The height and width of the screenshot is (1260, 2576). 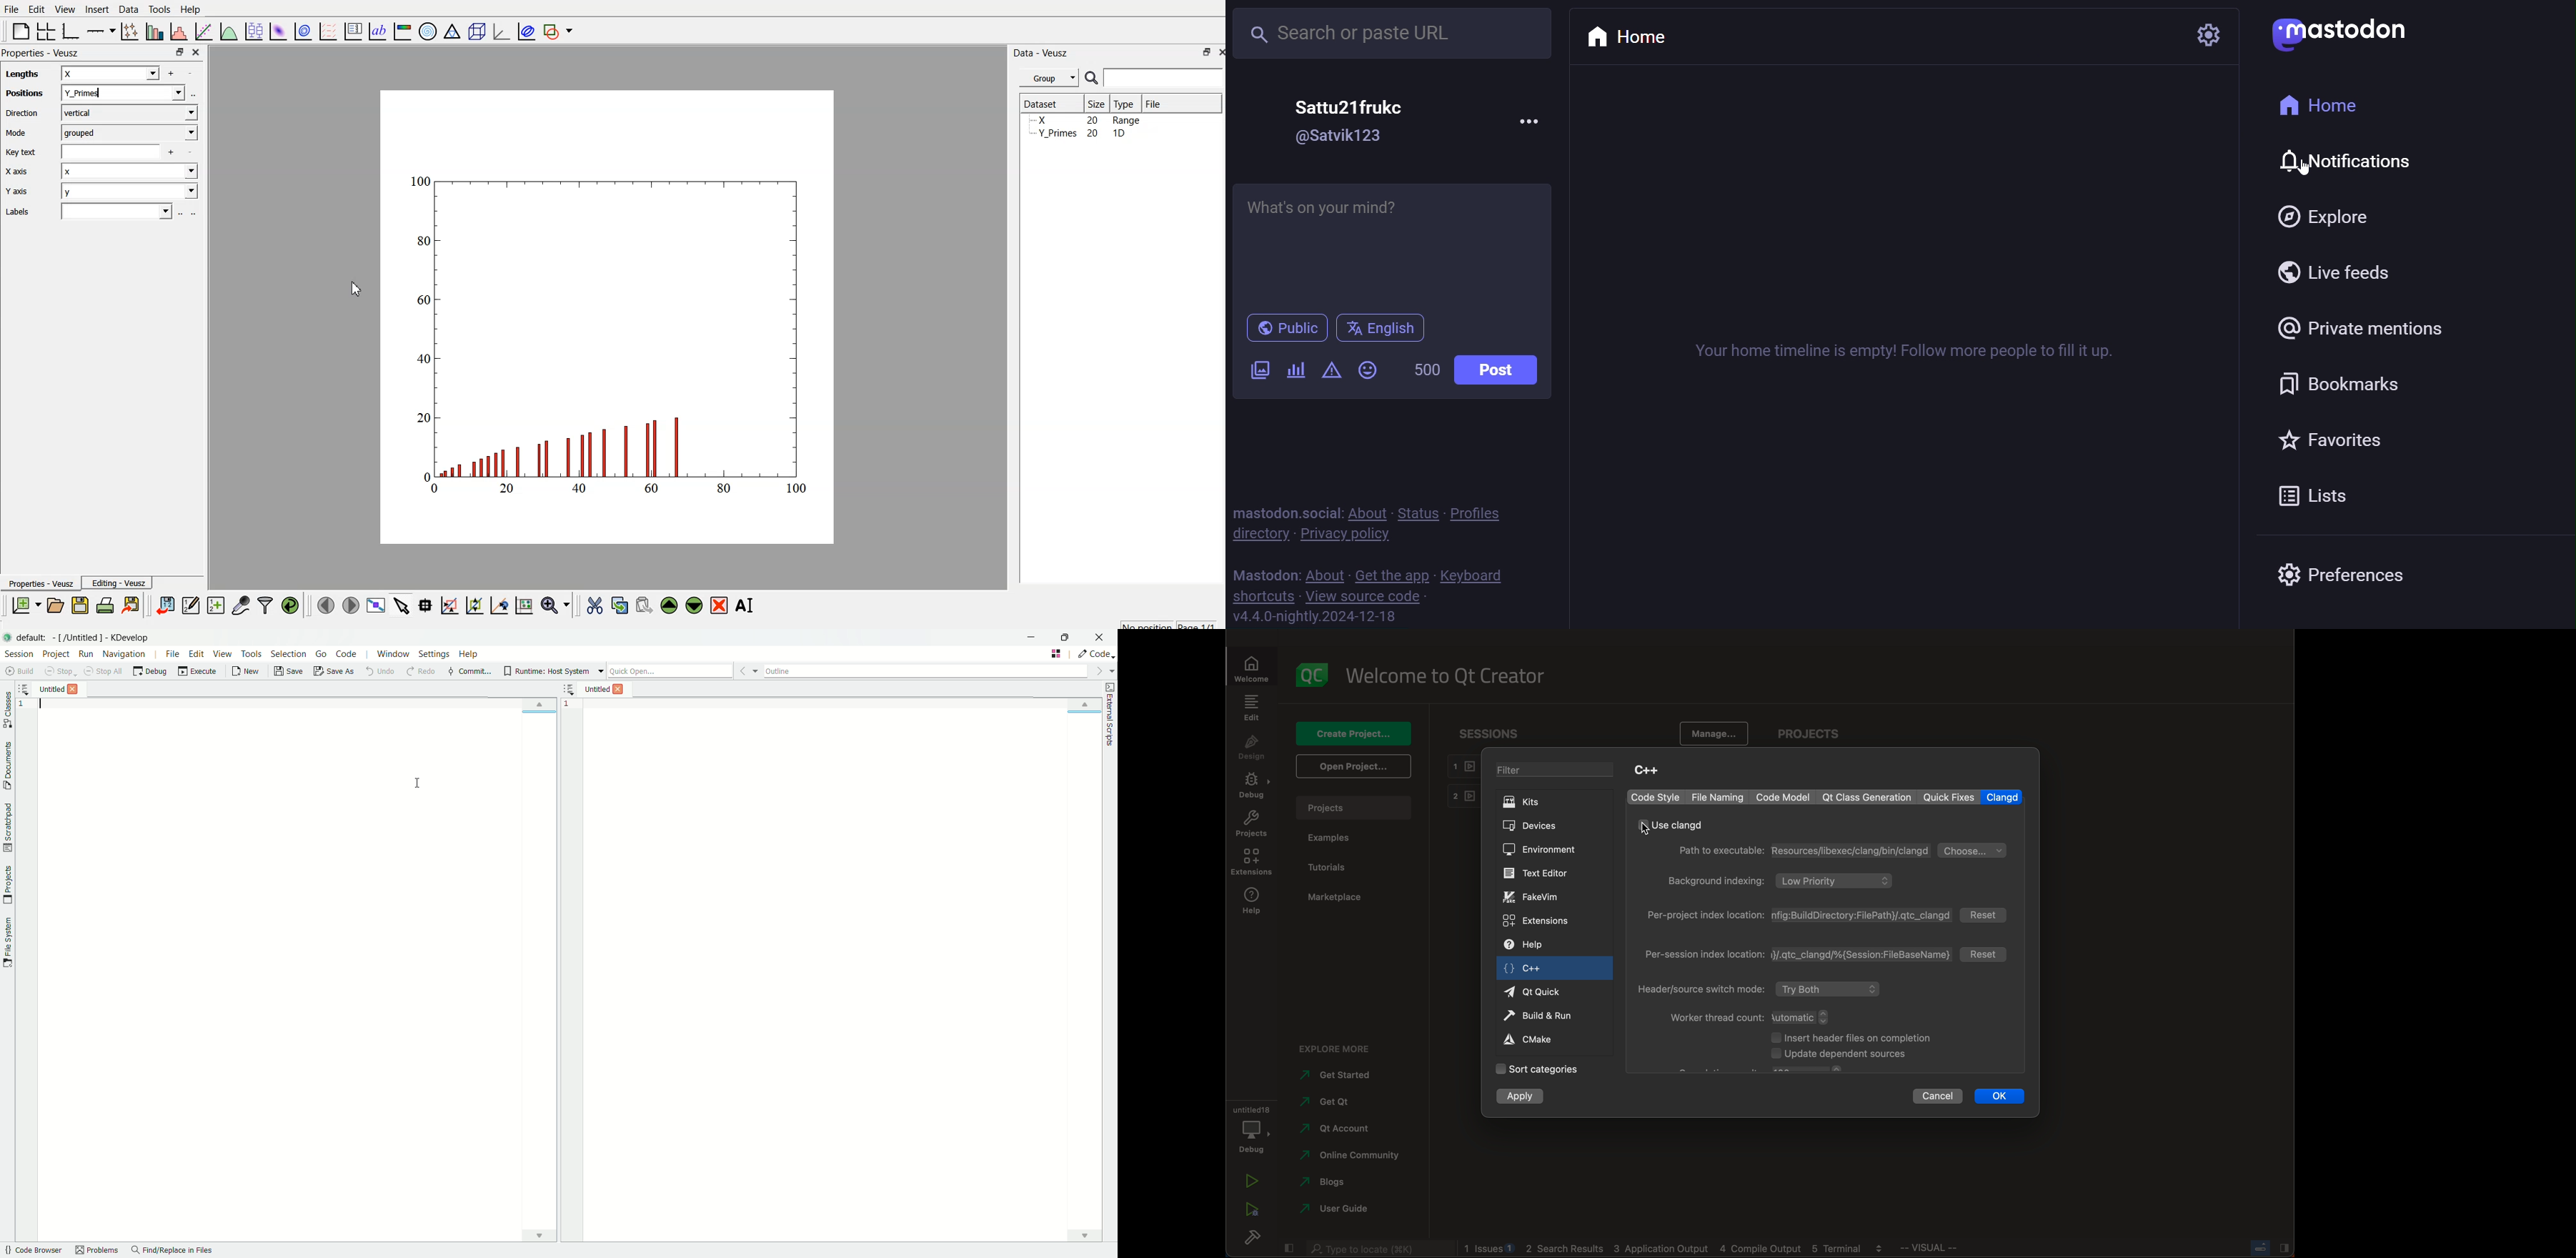 I want to click on save a document, so click(x=80, y=606).